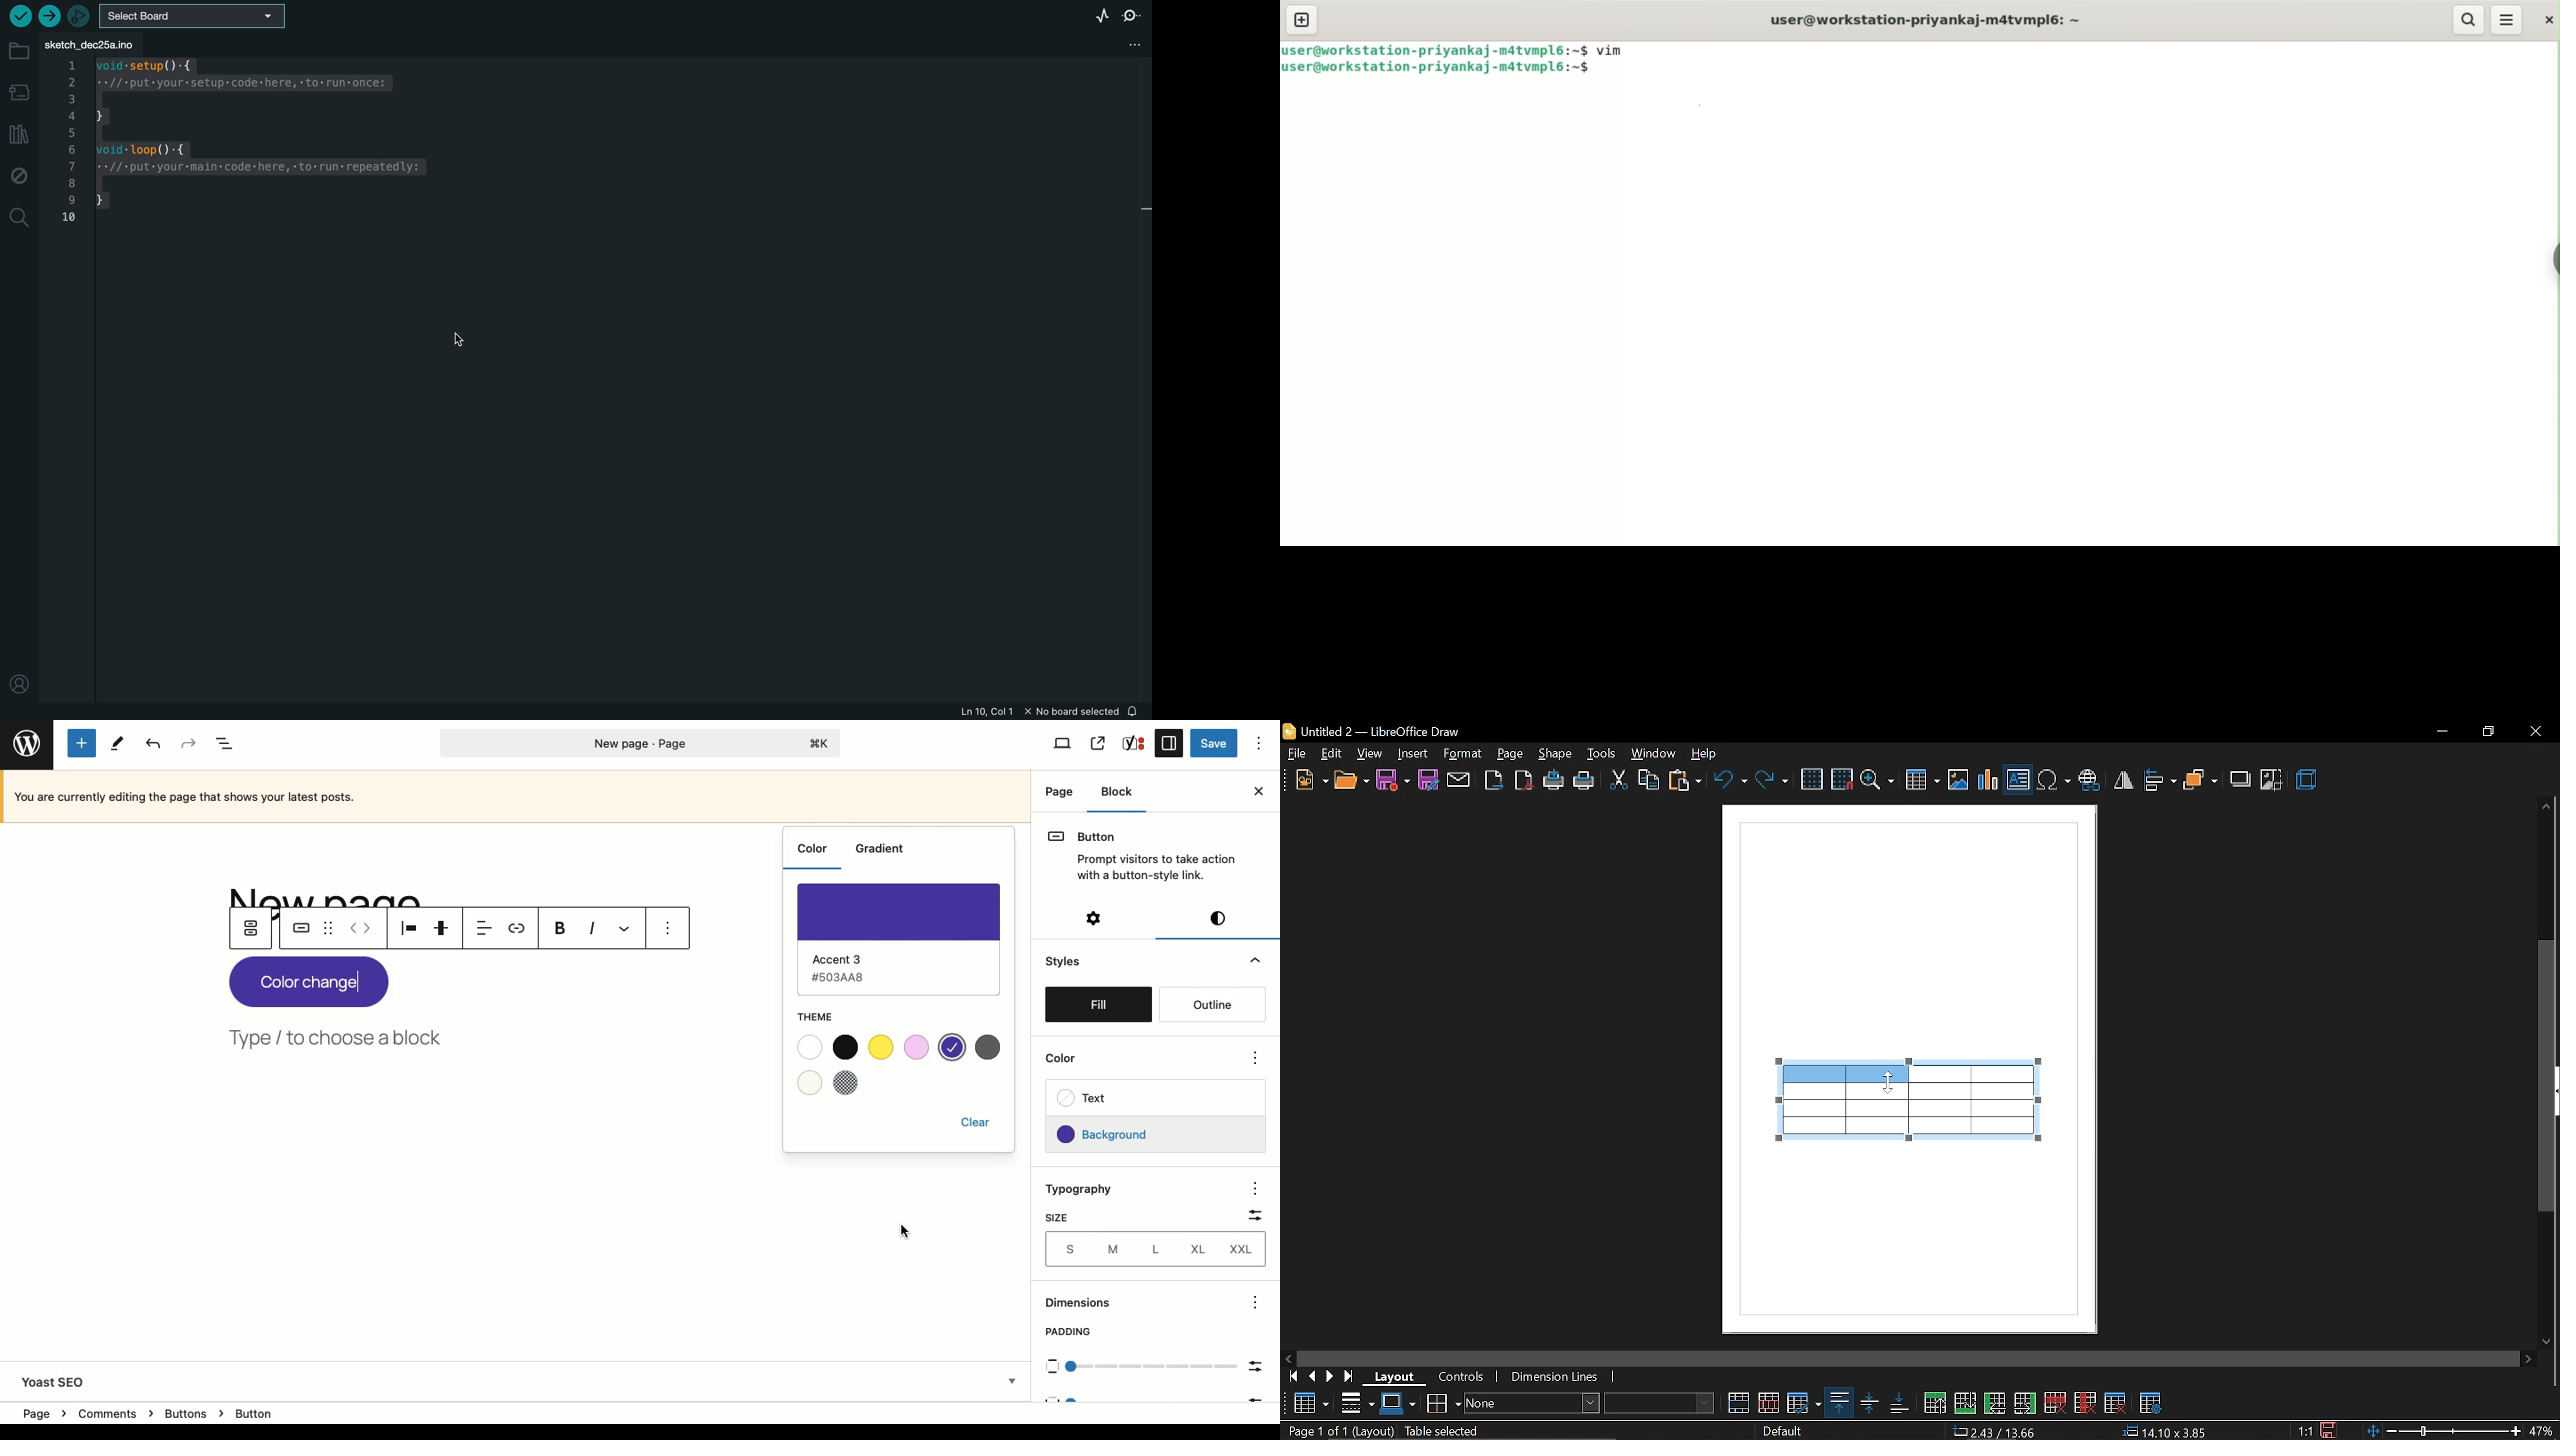 This screenshot has height=1456, width=2576. I want to click on View page, so click(1098, 744).